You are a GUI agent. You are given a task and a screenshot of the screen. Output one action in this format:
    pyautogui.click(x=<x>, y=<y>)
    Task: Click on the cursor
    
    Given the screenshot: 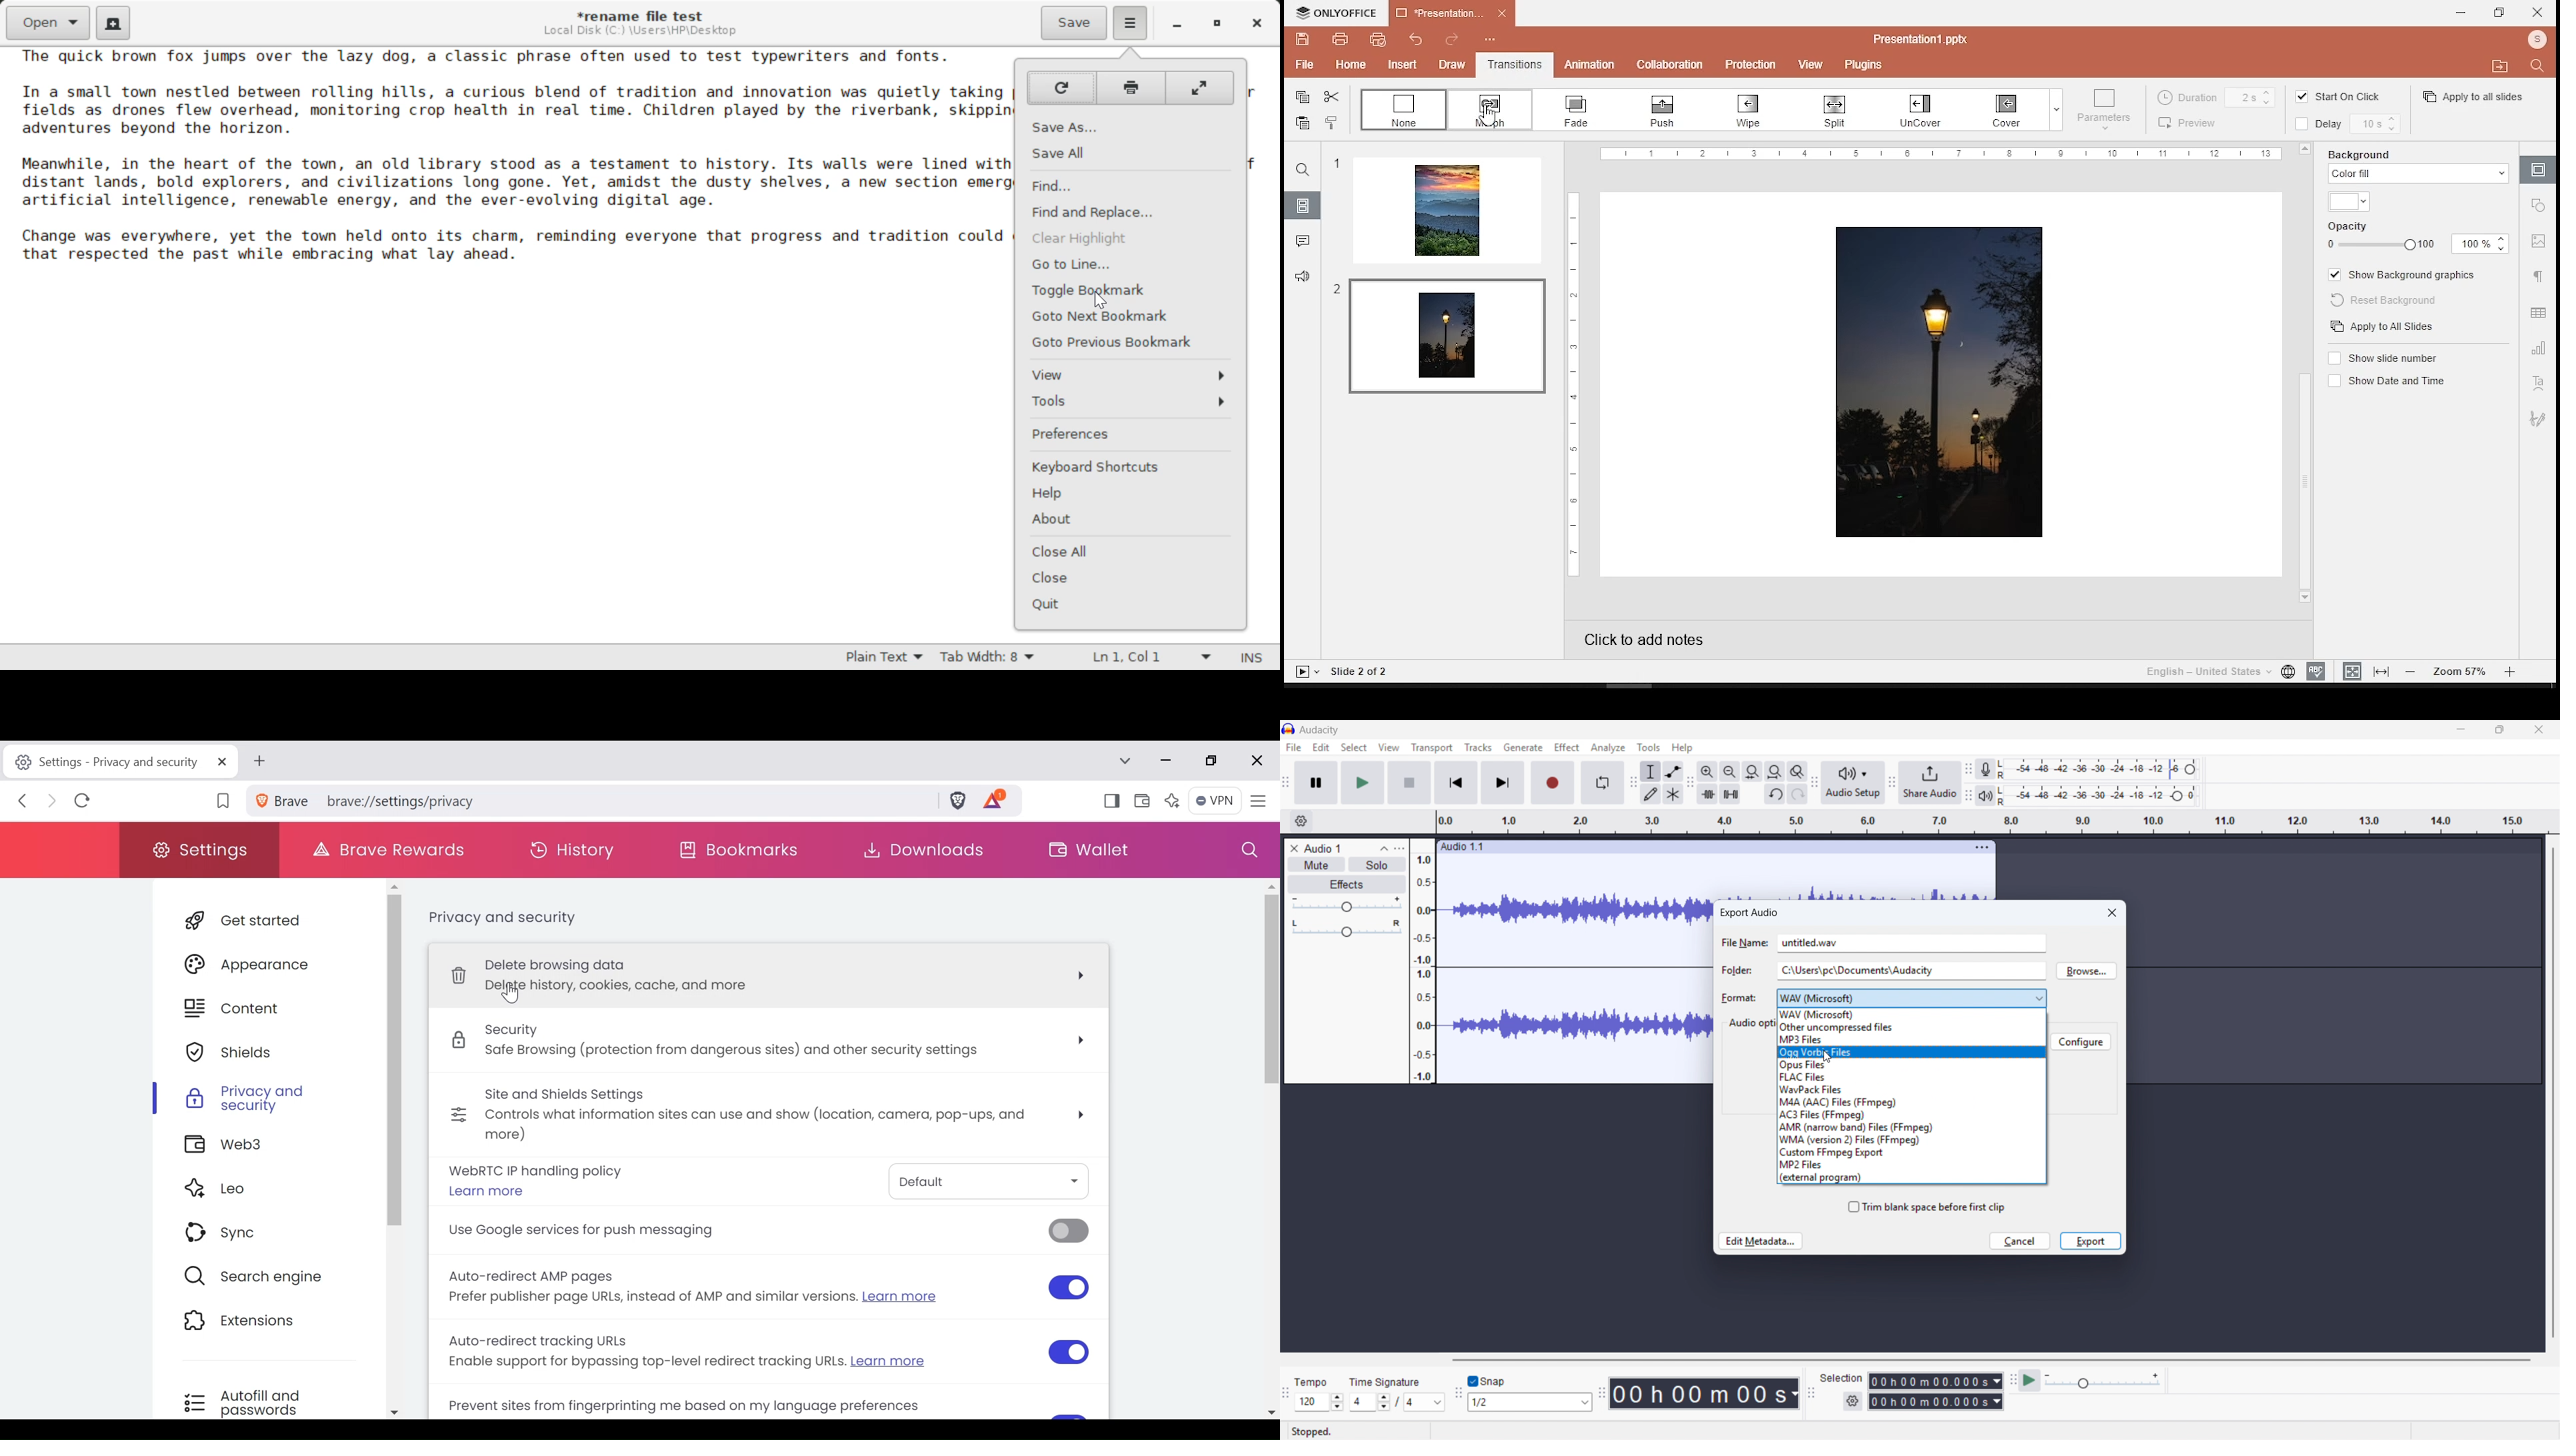 What is the action you would take?
    pyautogui.click(x=1488, y=117)
    